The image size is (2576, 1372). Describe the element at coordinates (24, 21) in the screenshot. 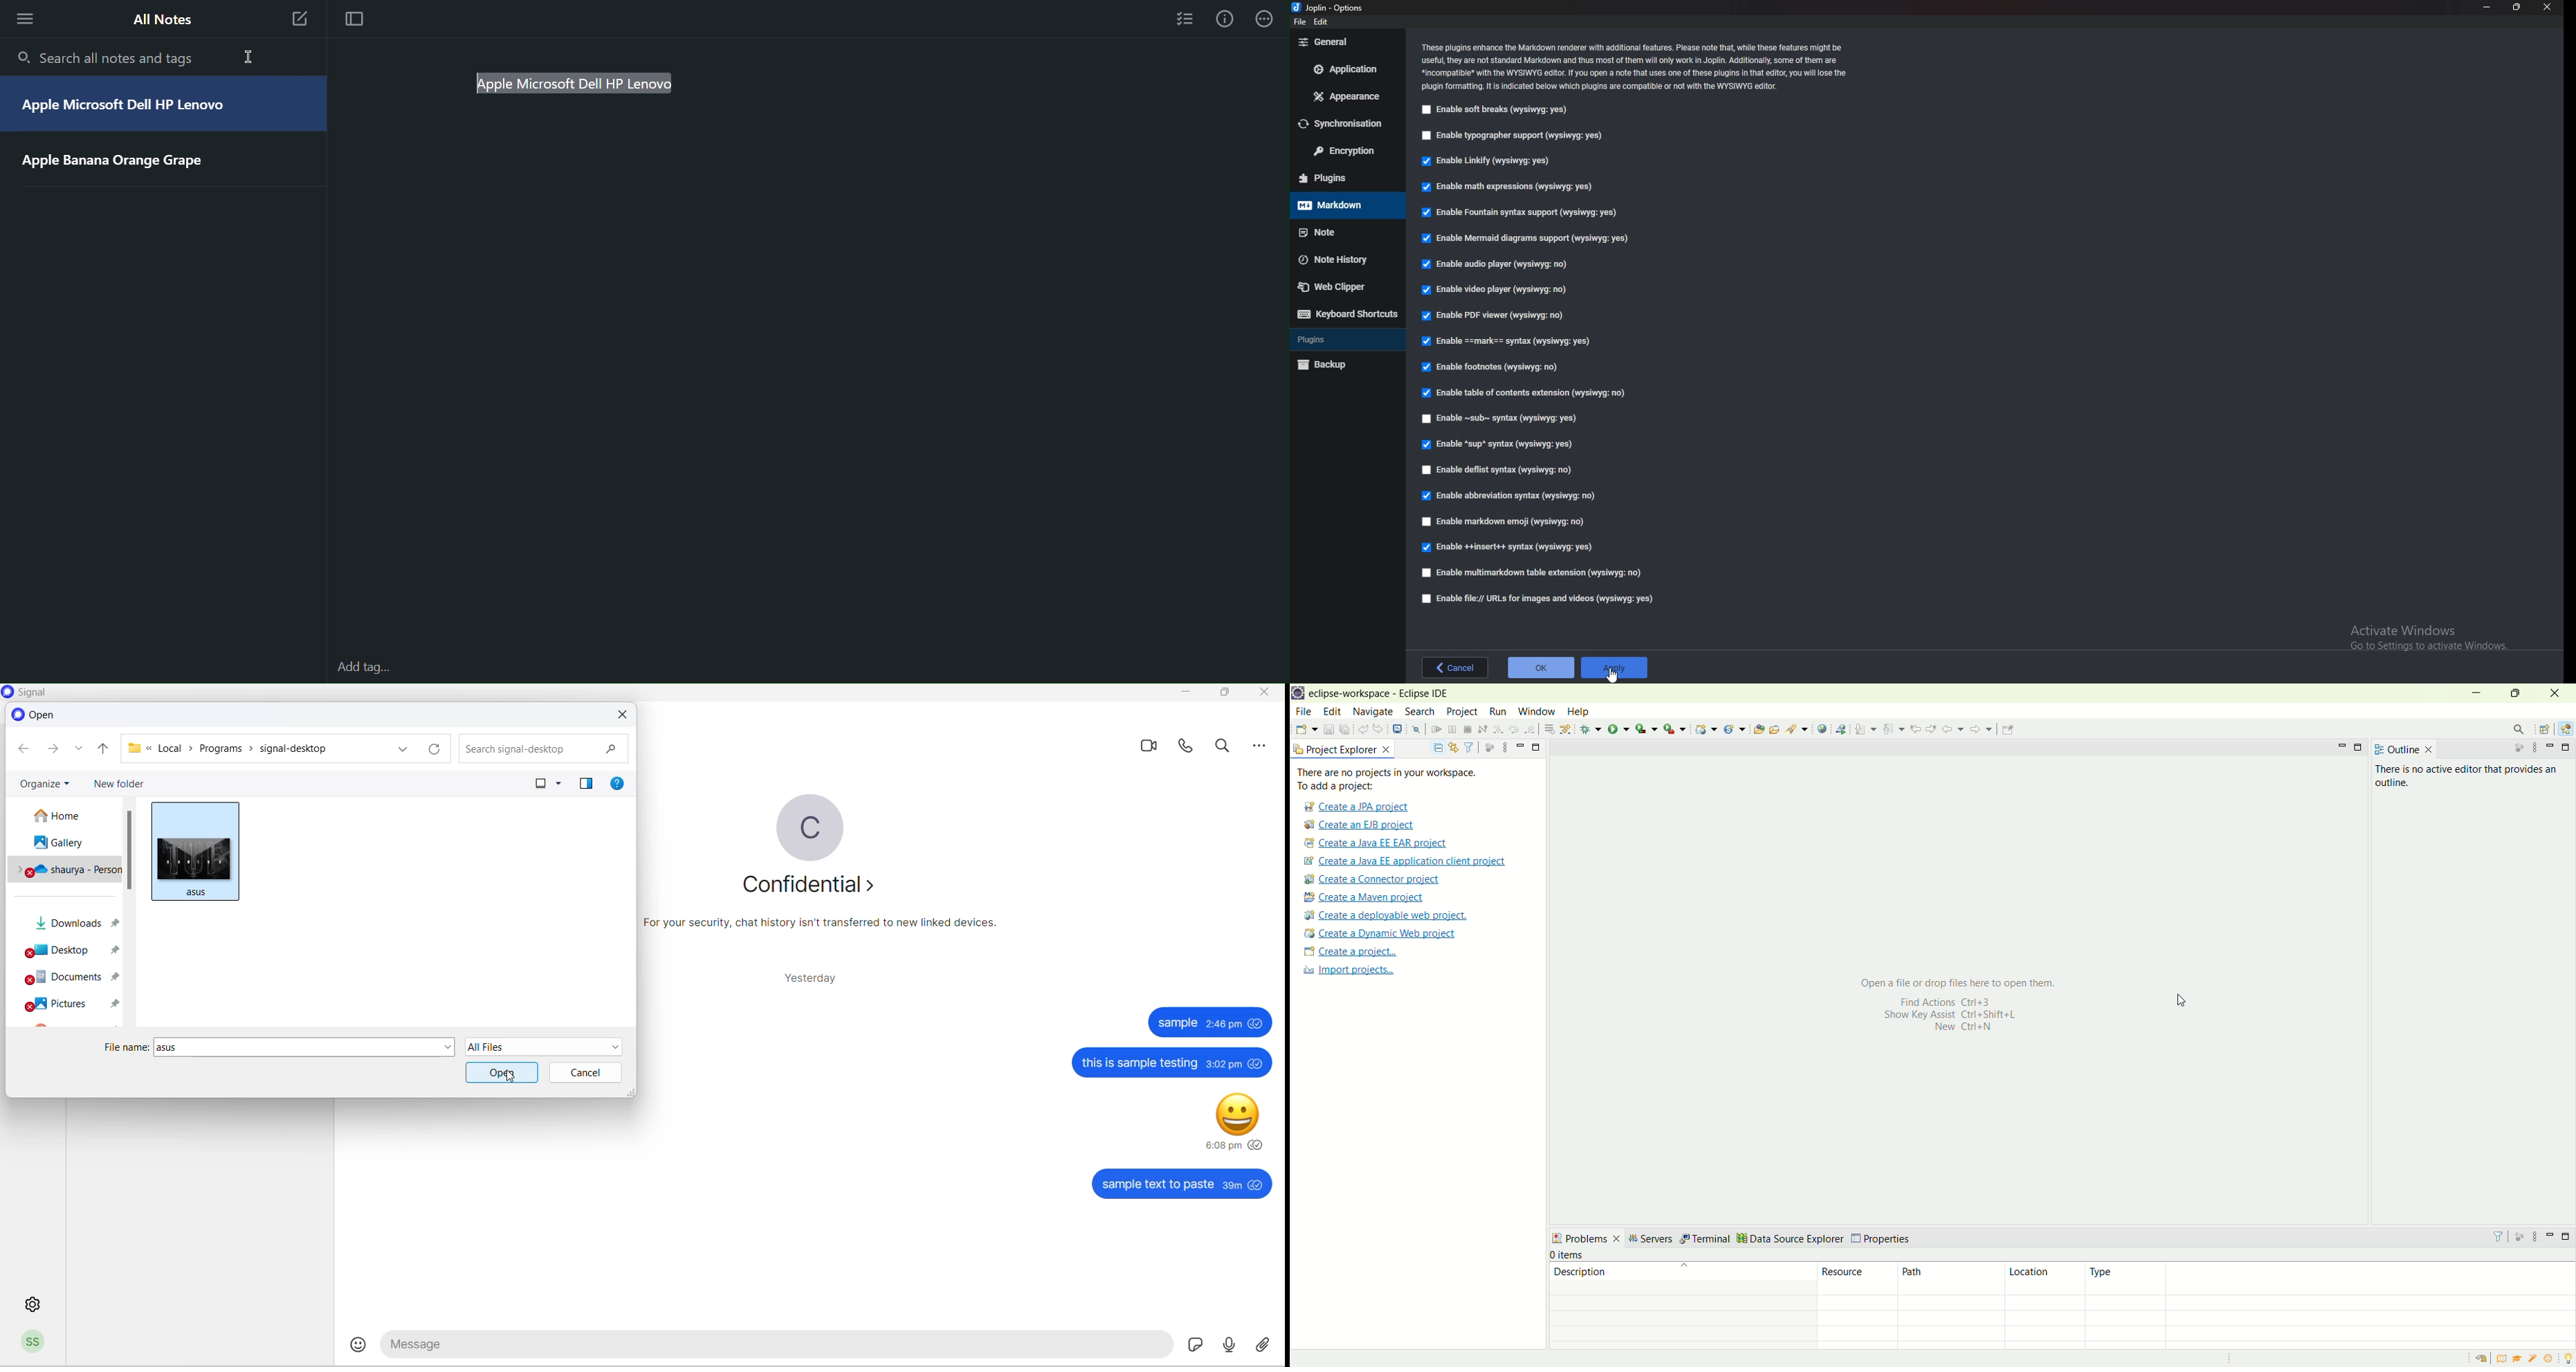

I see `More` at that location.